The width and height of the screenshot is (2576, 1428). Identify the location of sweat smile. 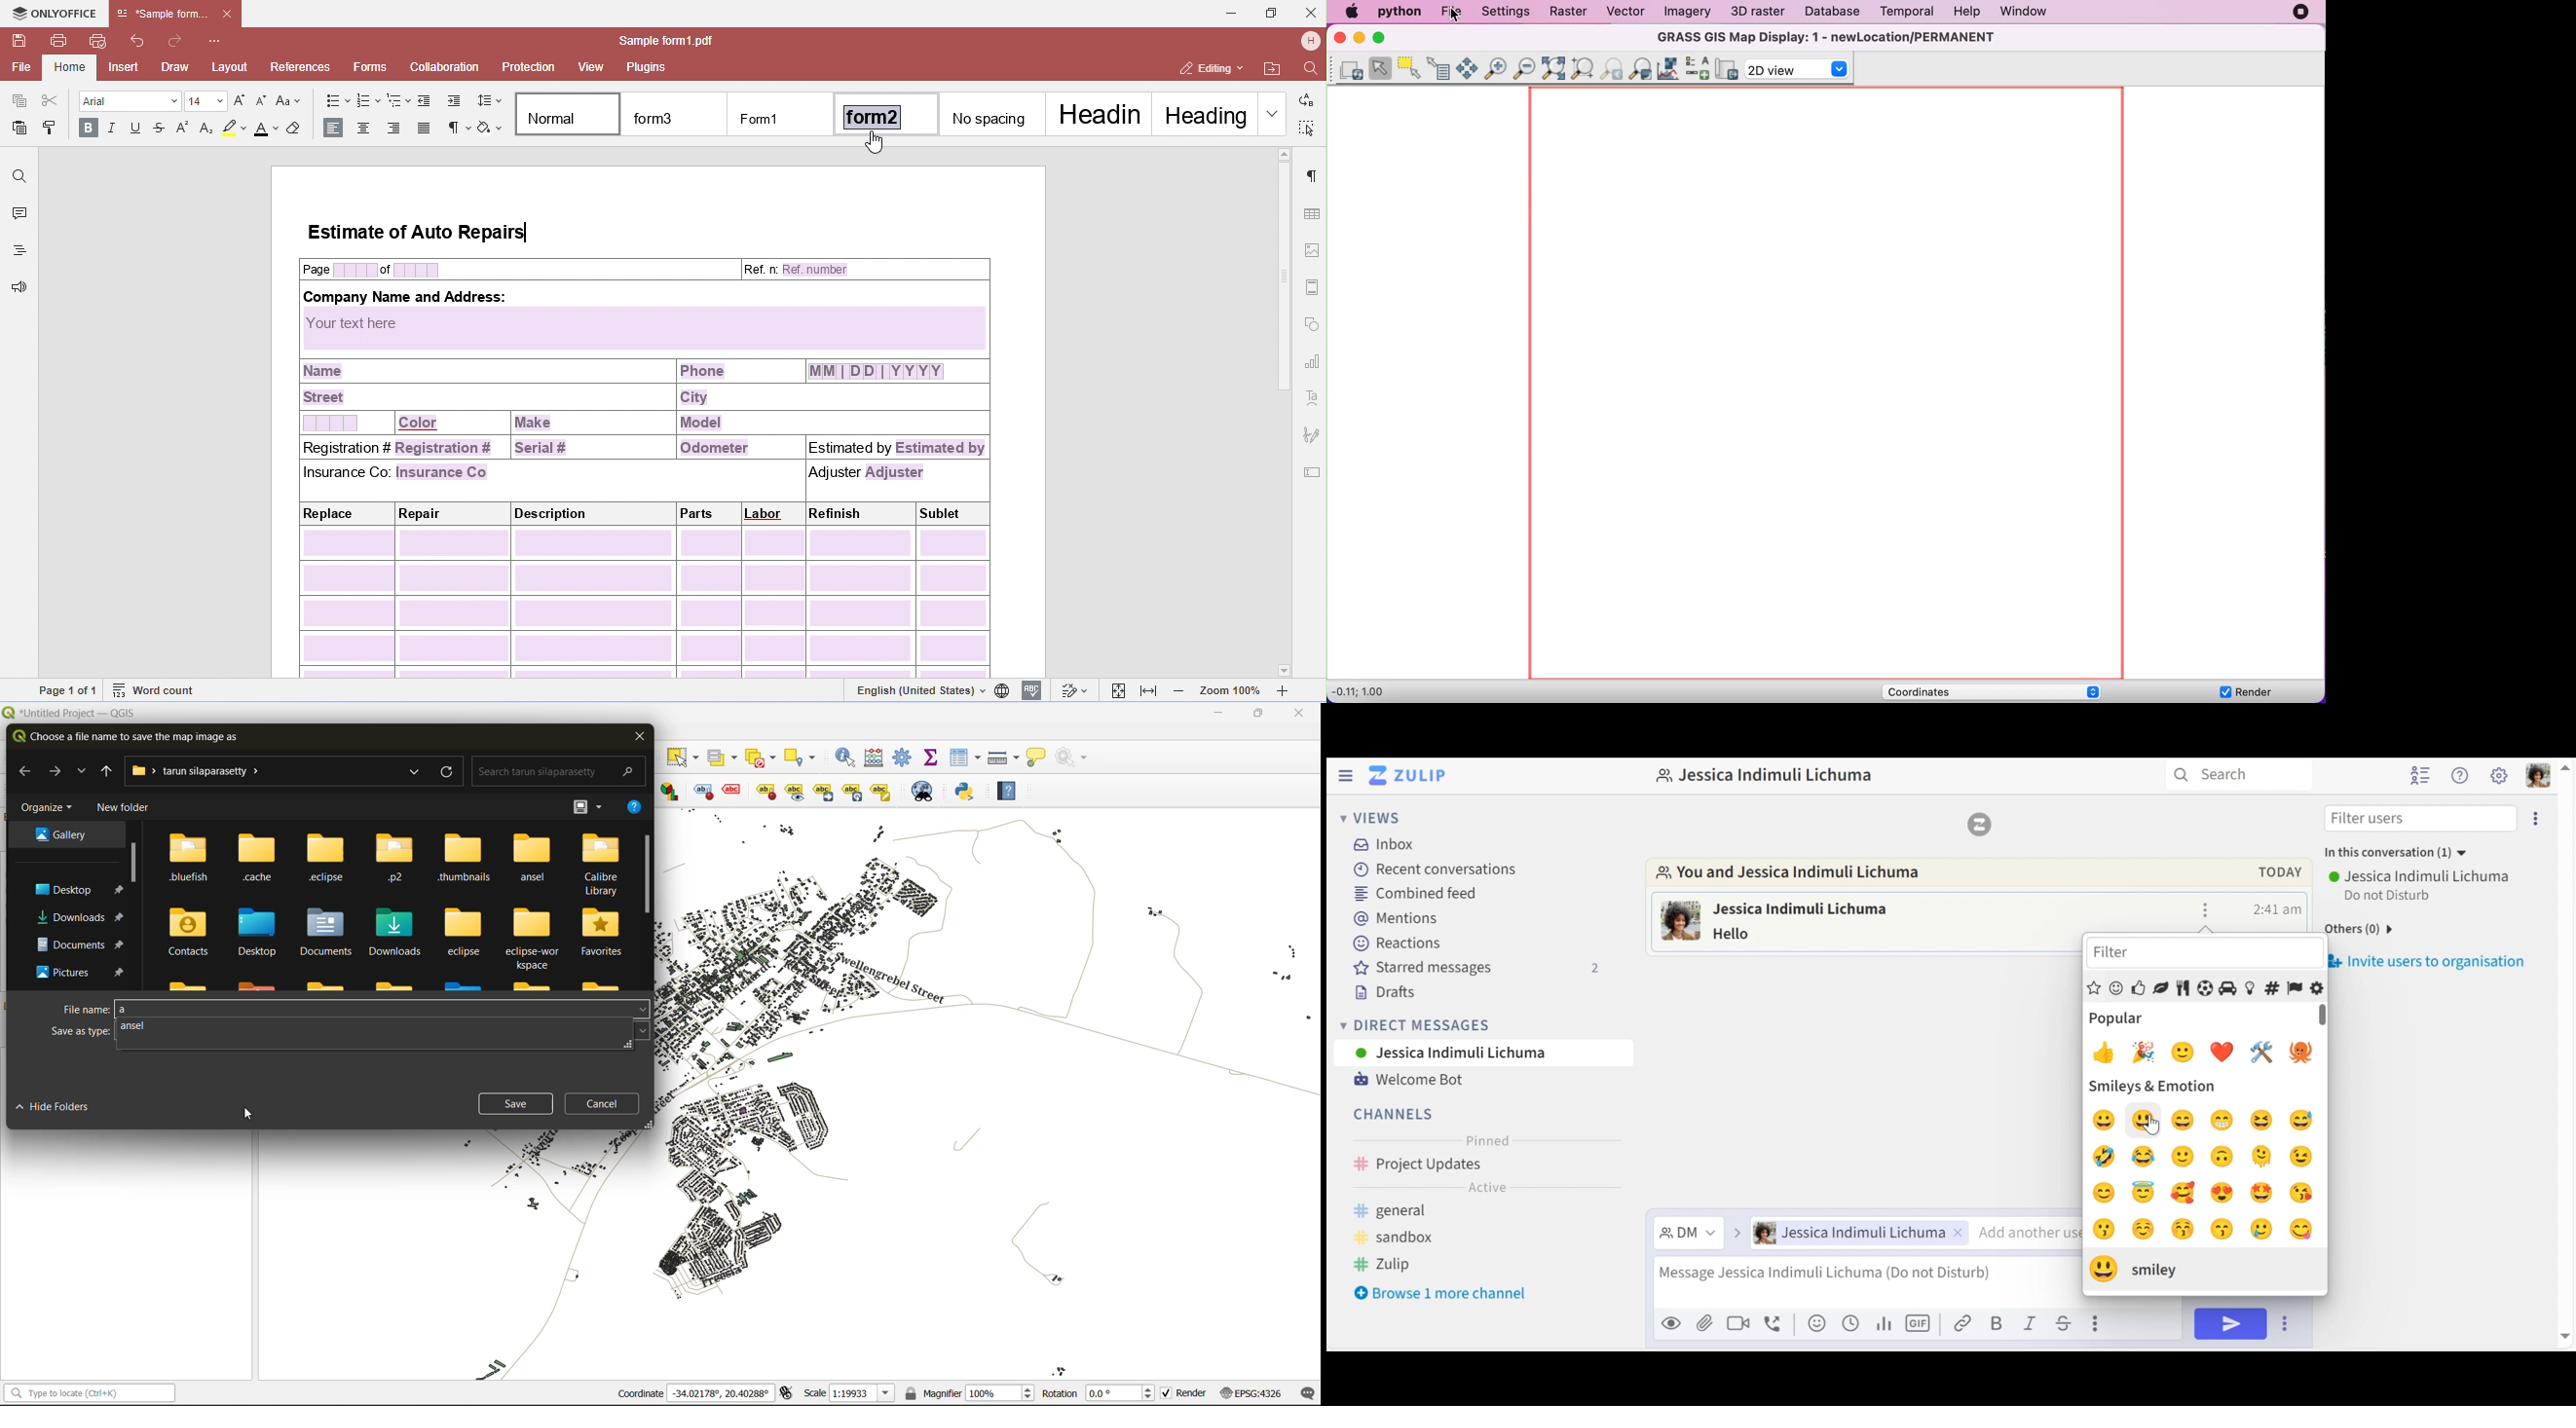
(2309, 1122).